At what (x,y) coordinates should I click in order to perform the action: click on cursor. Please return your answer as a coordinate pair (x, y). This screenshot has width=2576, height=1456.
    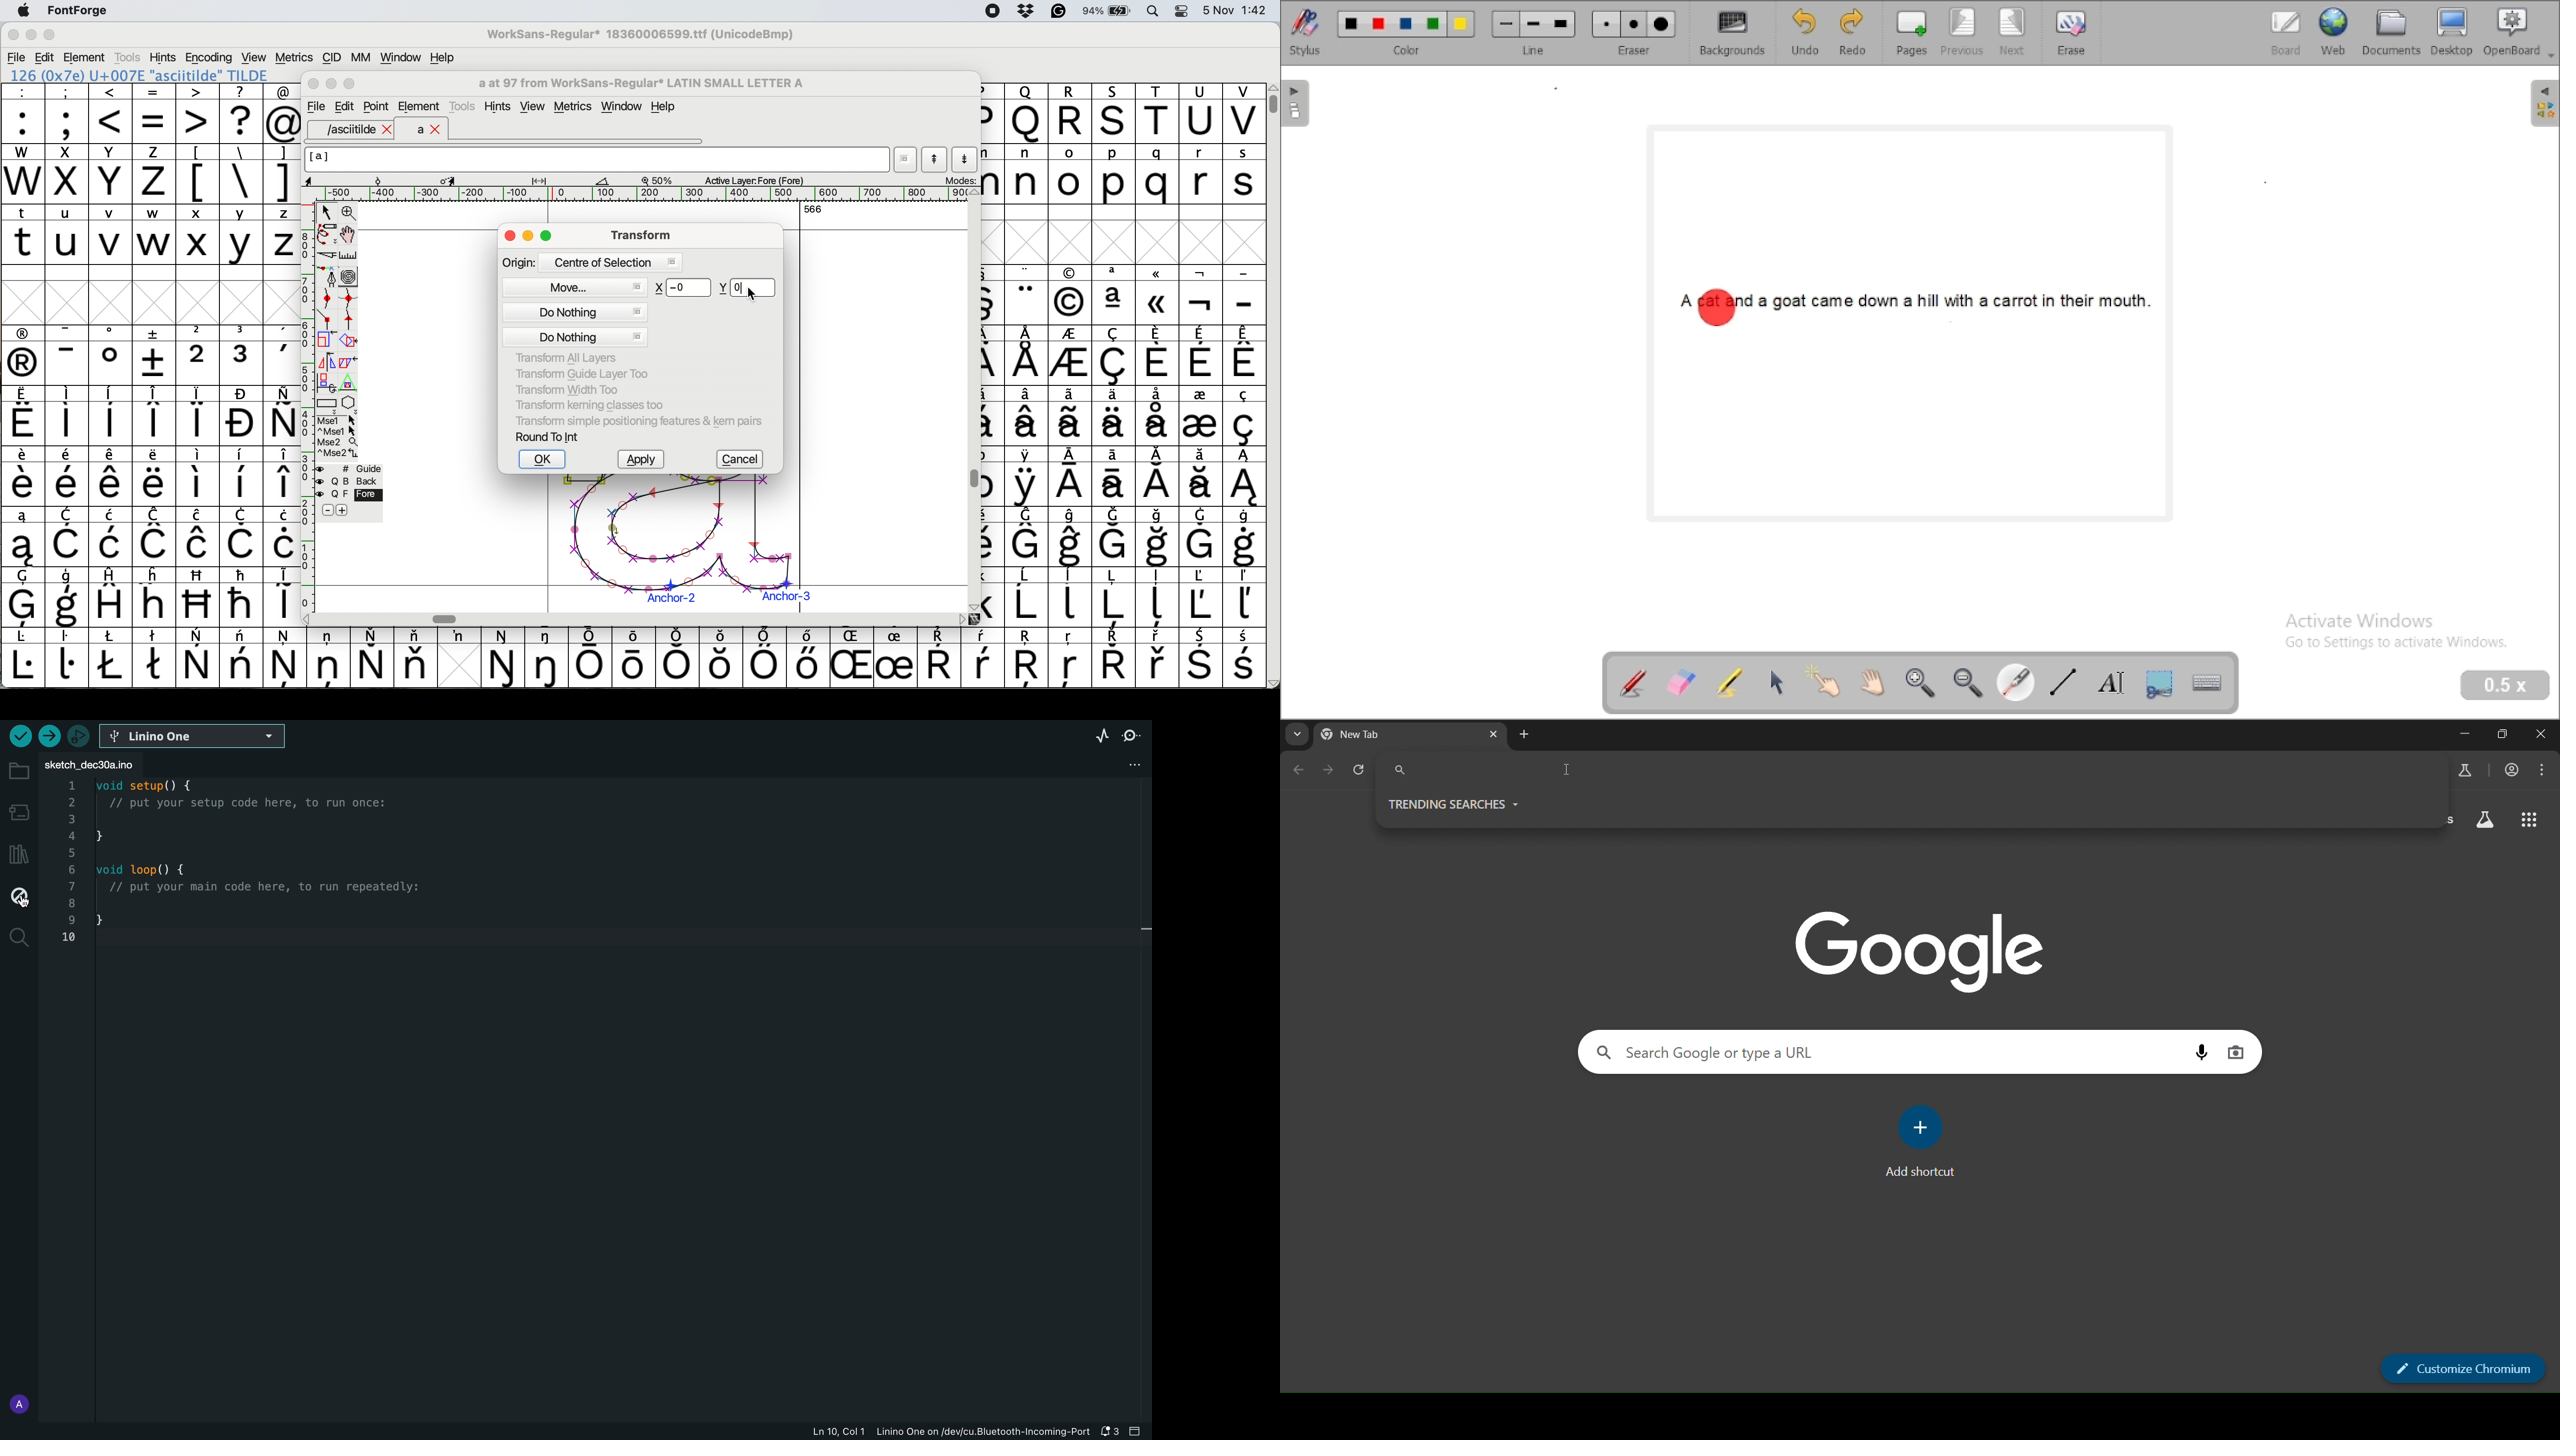
    Looking at the image, I should click on (1565, 775).